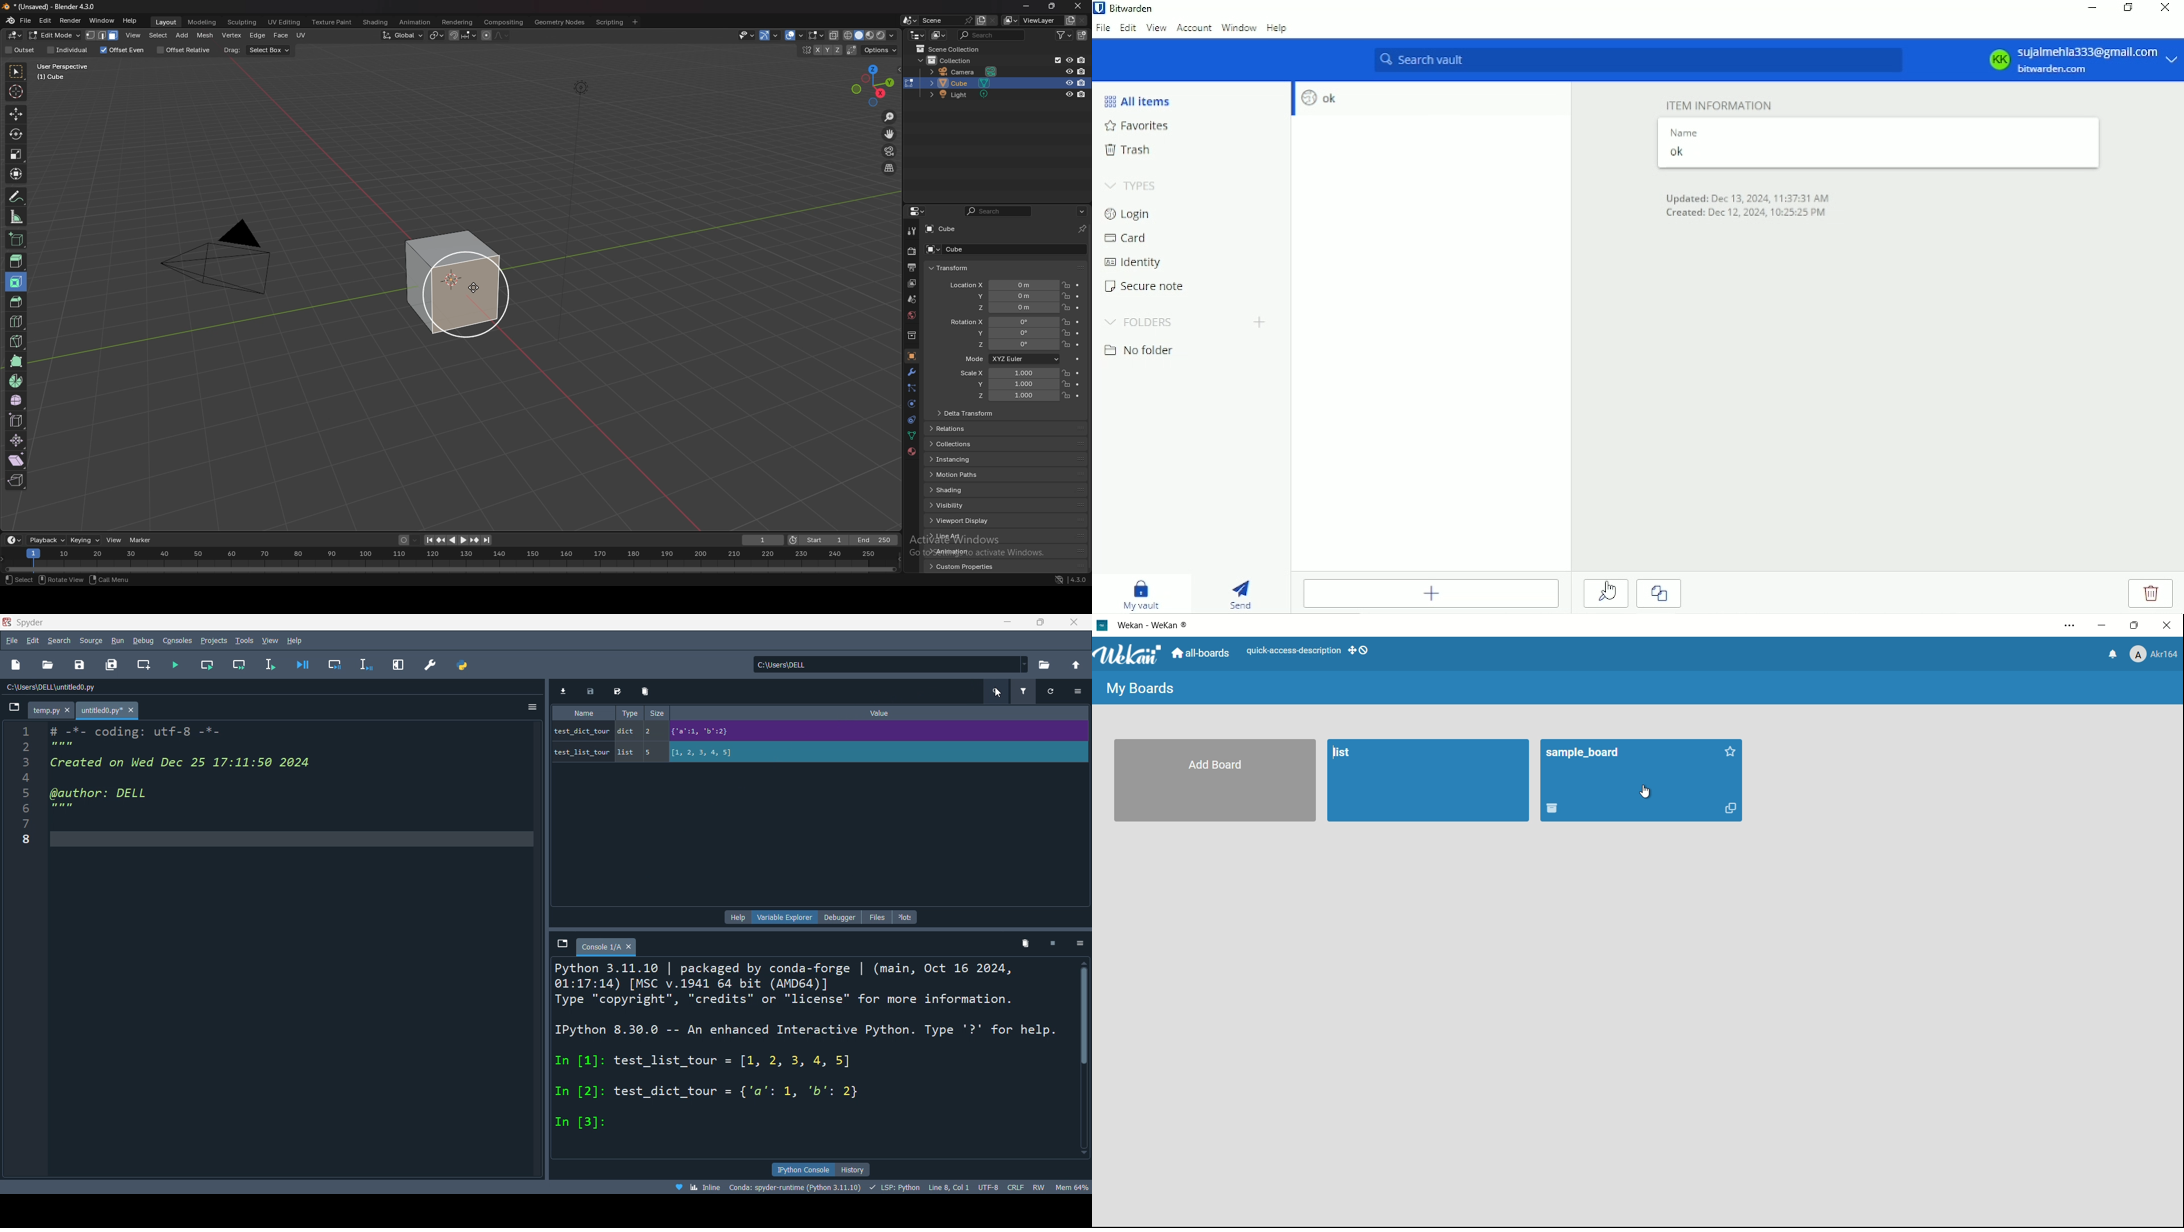 Image resolution: width=2184 pixels, height=1232 pixels. Describe the element at coordinates (26, 20) in the screenshot. I see `file` at that location.